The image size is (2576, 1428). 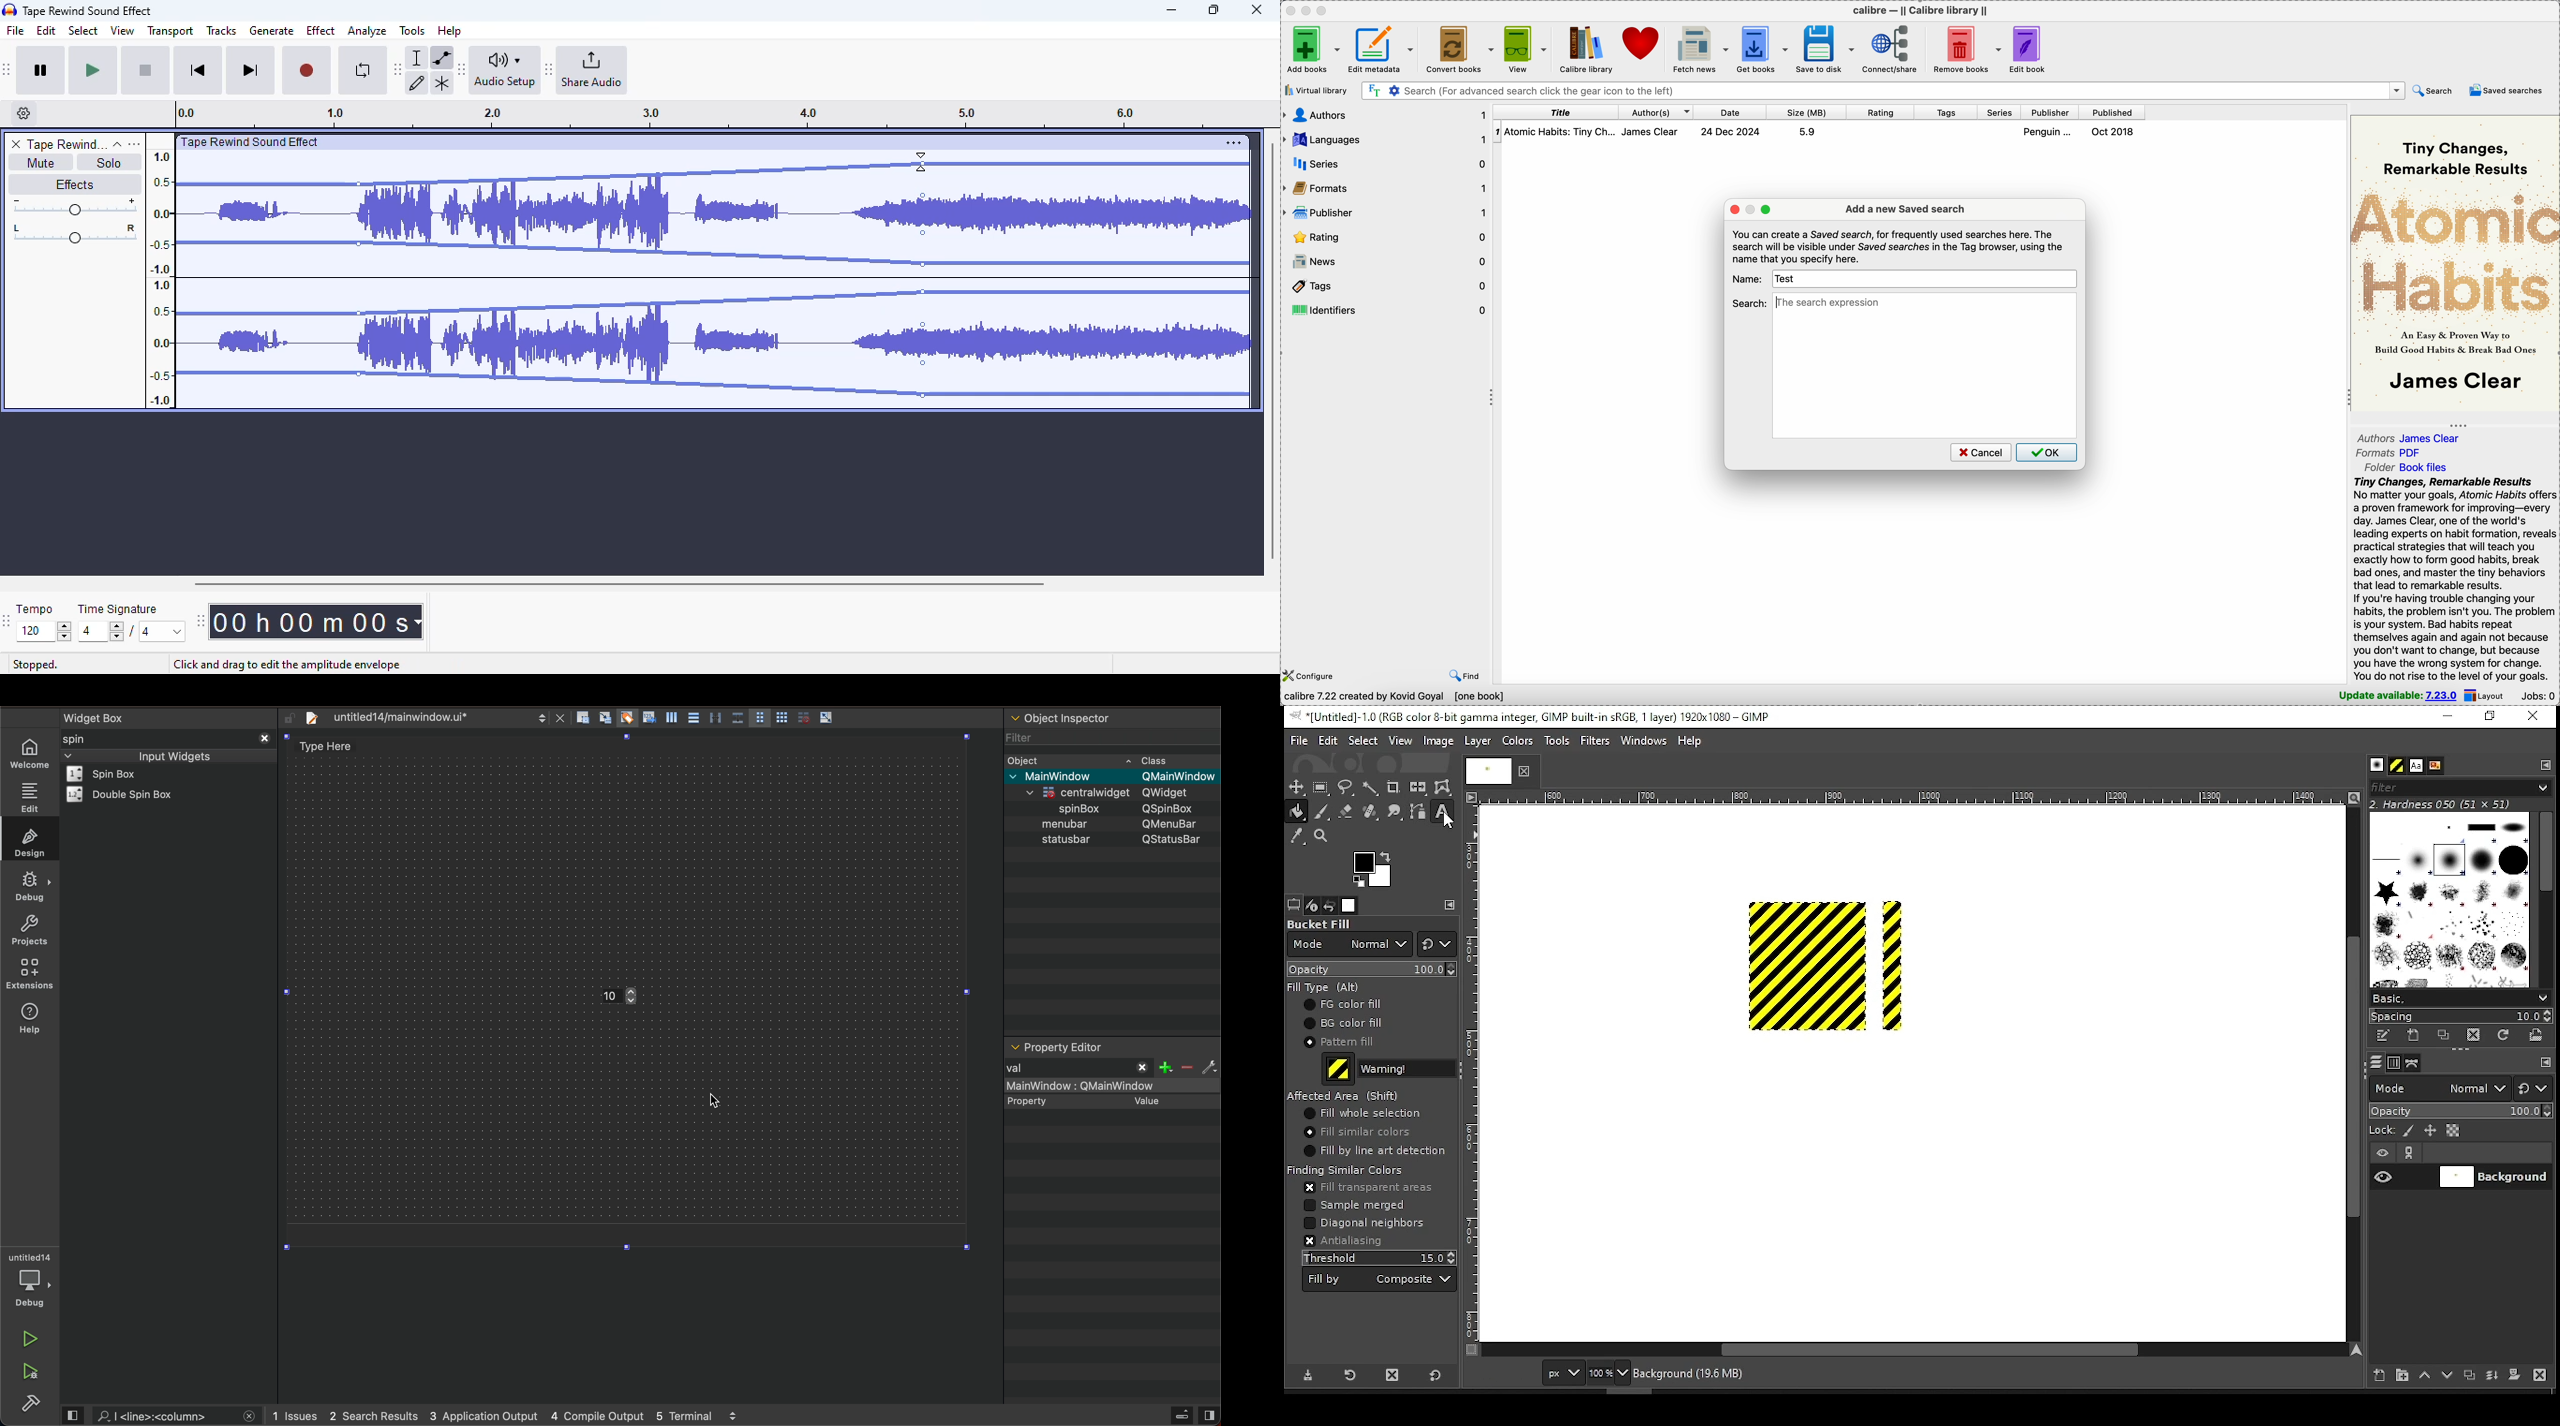 What do you see at coordinates (43, 633) in the screenshot?
I see `Input for tempo` at bounding box center [43, 633].